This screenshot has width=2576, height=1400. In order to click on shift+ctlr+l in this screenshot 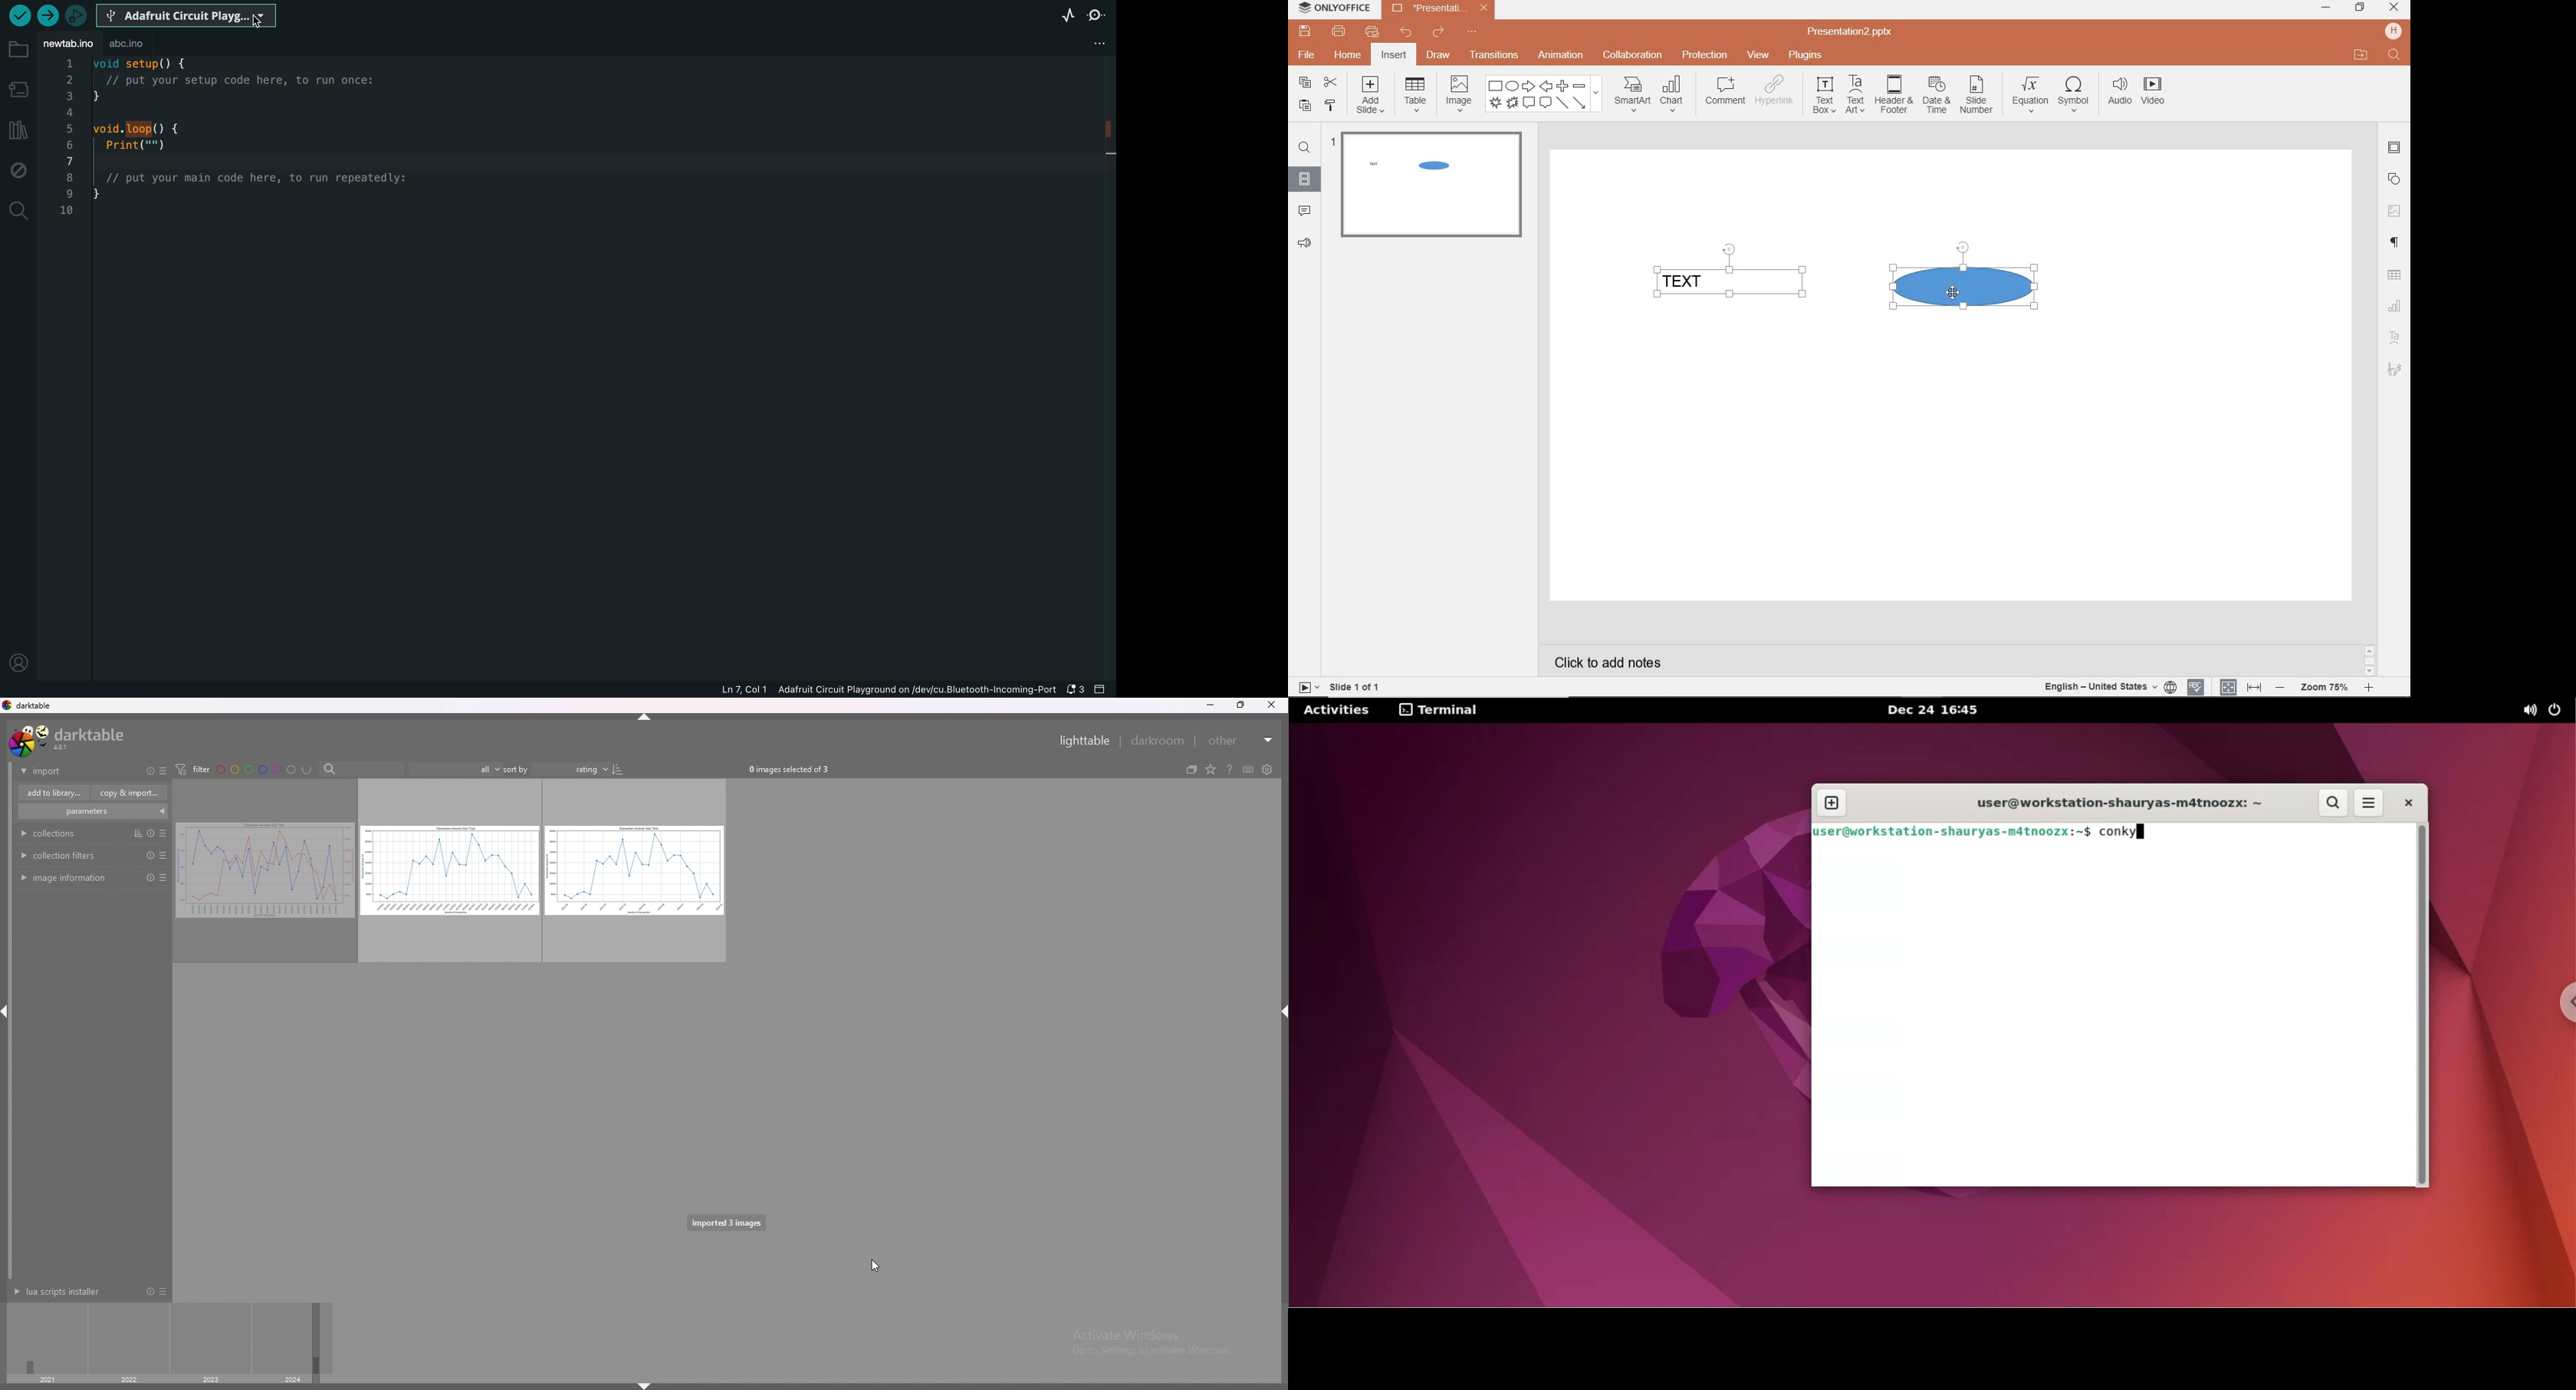, I will do `click(8, 1014)`.